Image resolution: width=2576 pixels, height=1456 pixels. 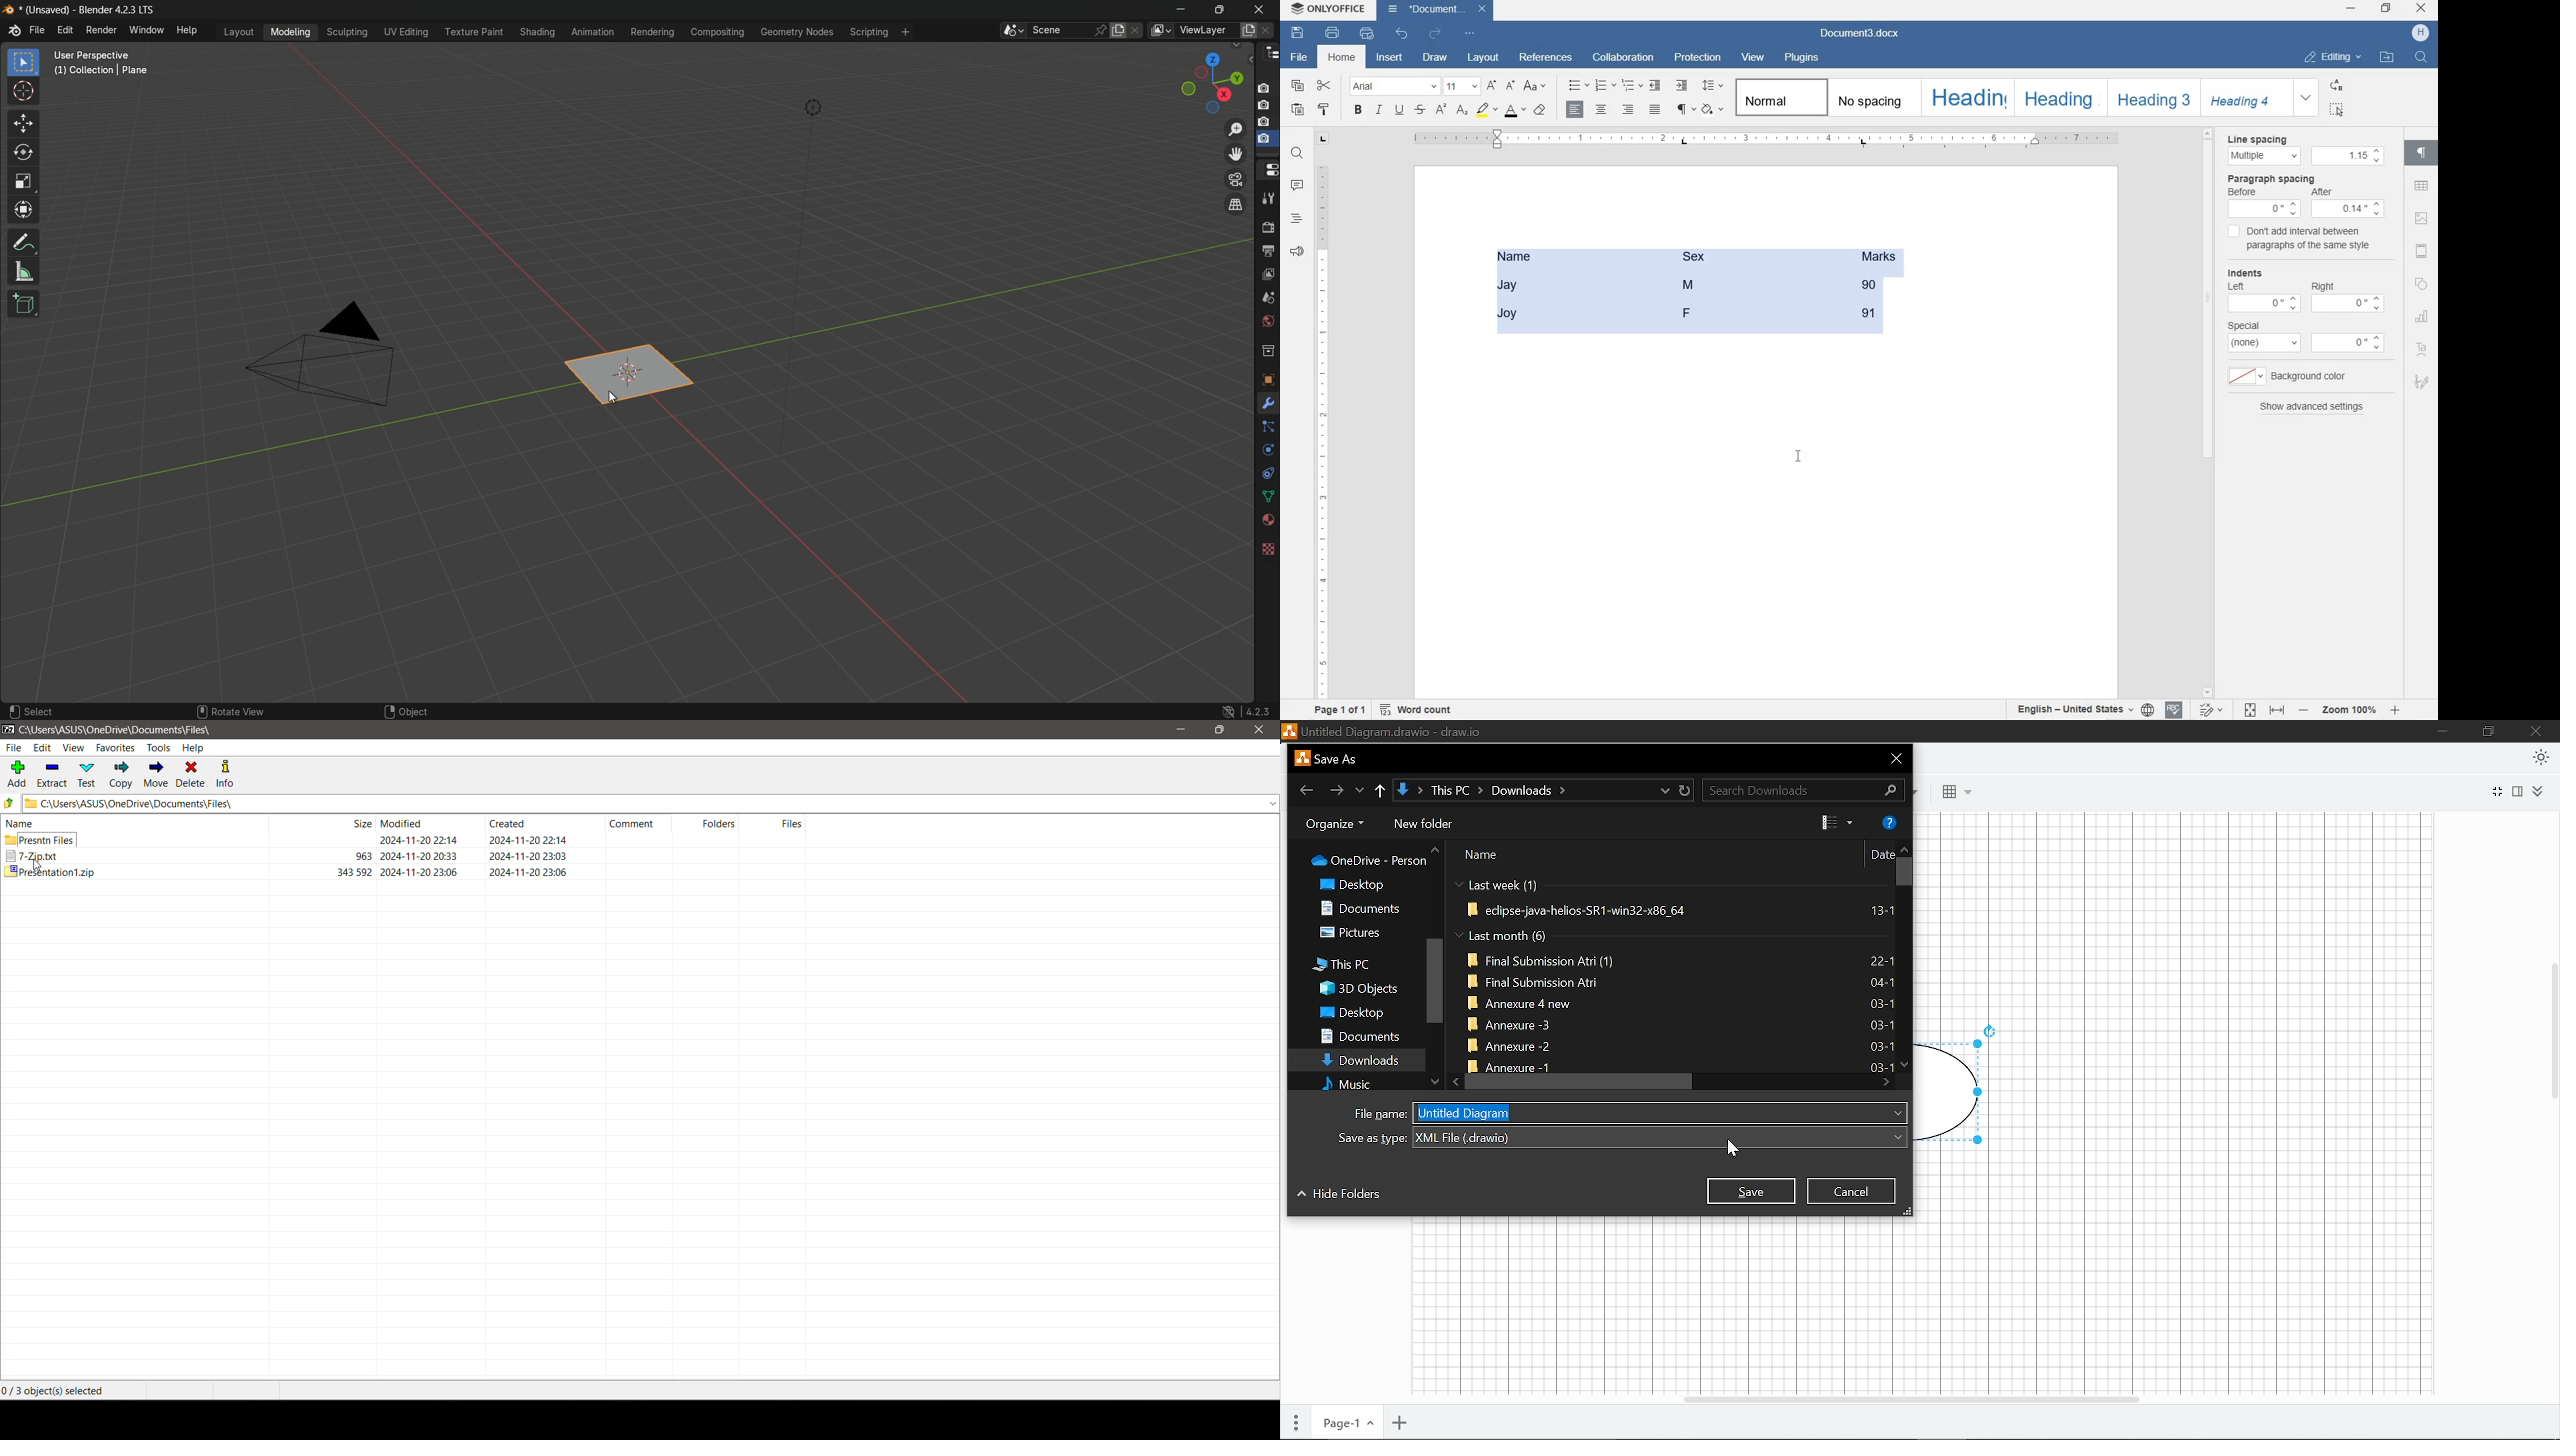 What do you see at coordinates (1260, 730) in the screenshot?
I see `Close` at bounding box center [1260, 730].